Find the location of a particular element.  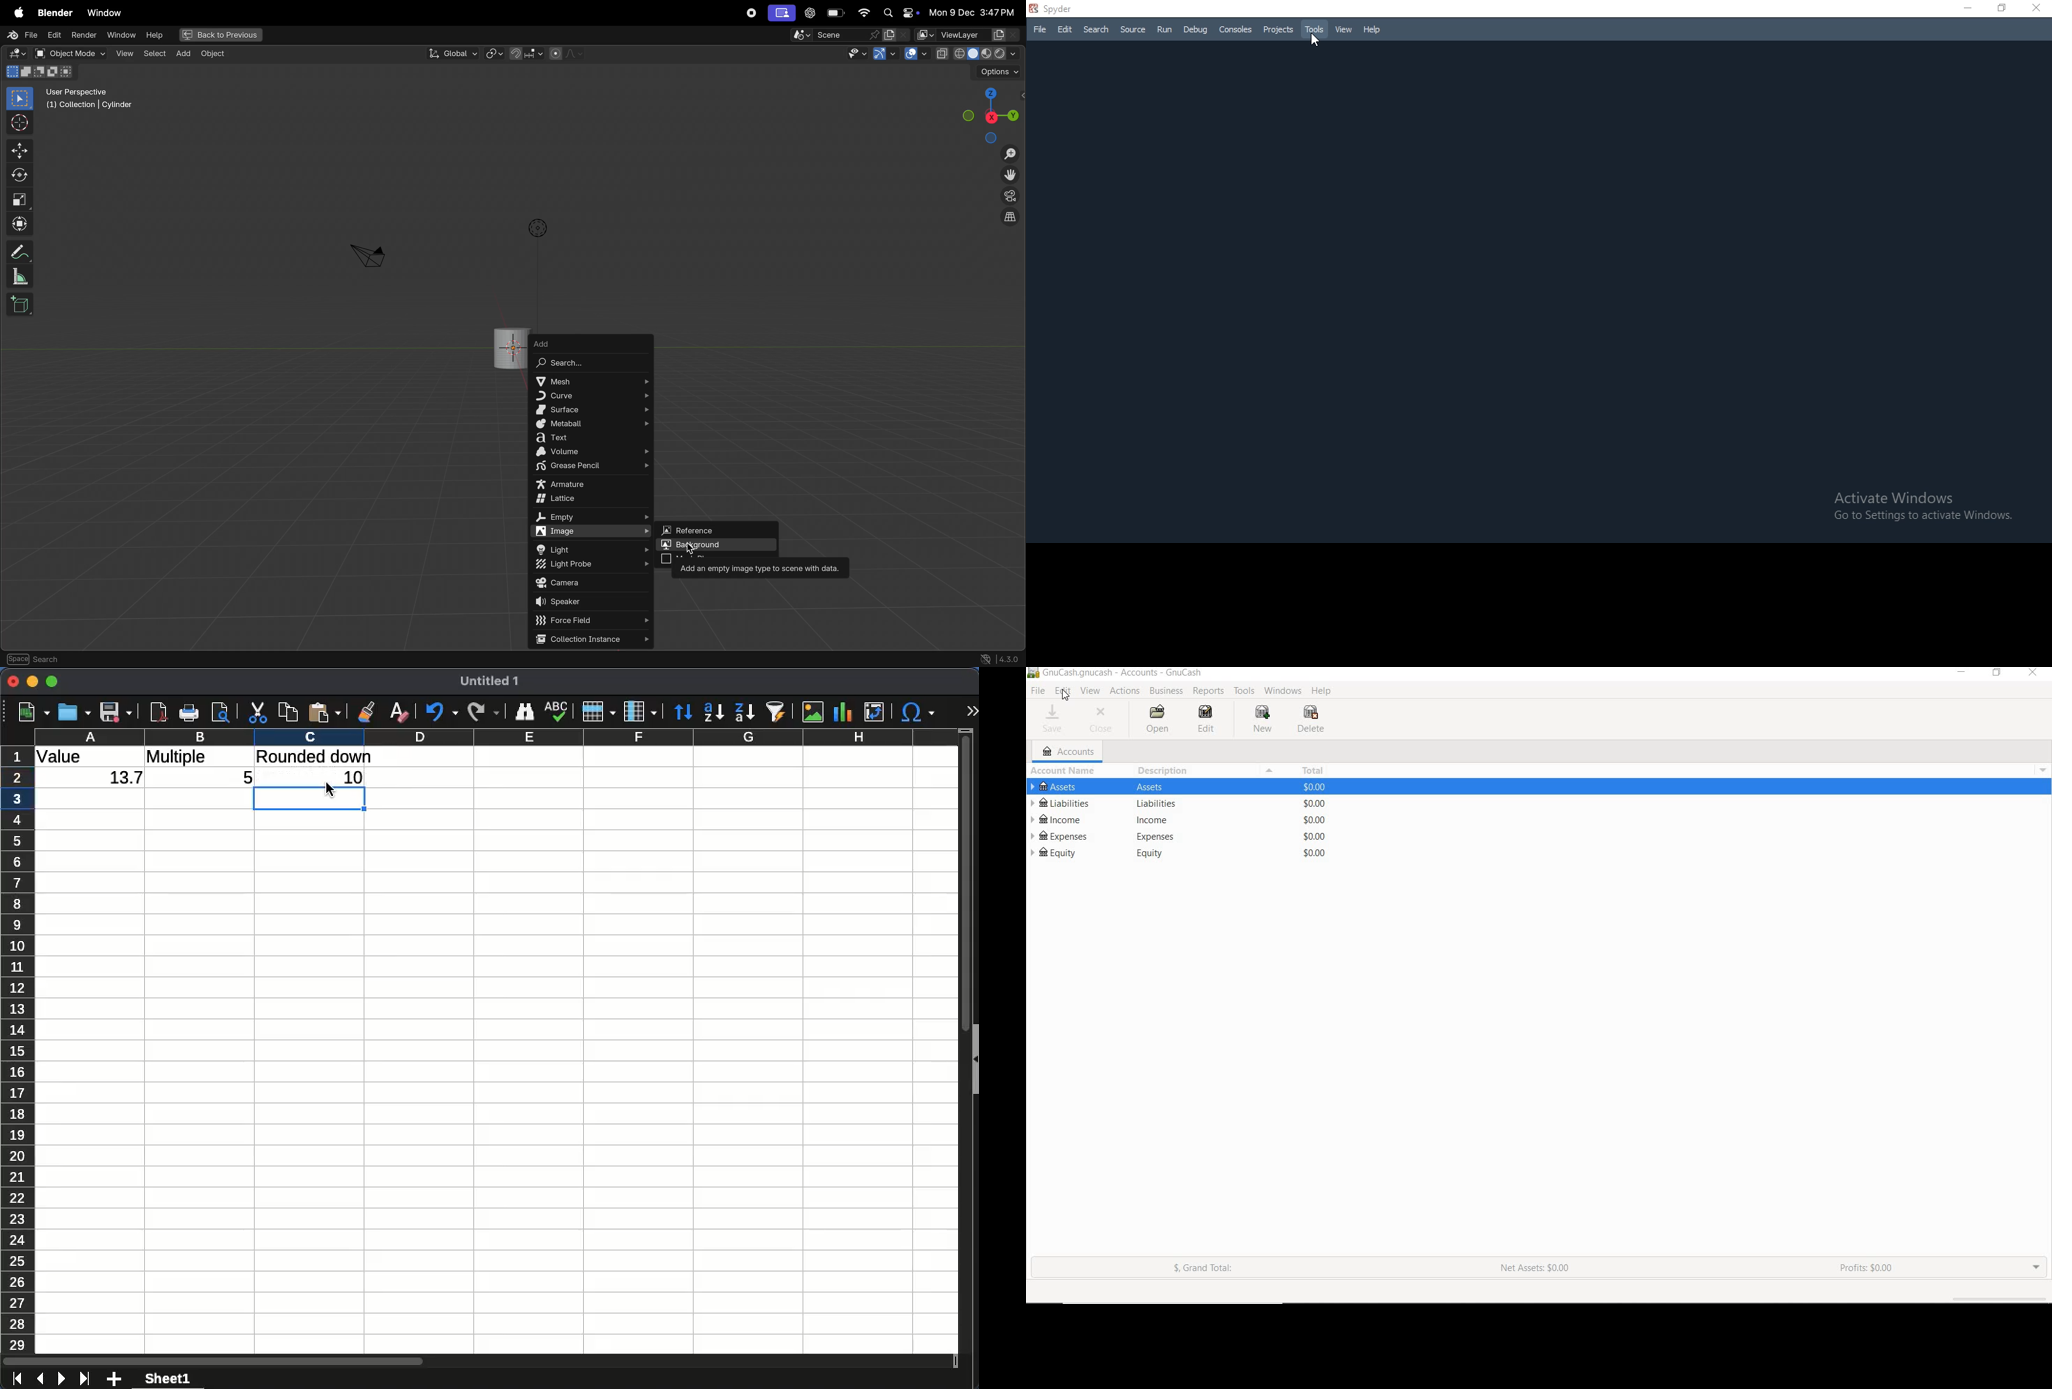

perspective is located at coordinates (1010, 197).